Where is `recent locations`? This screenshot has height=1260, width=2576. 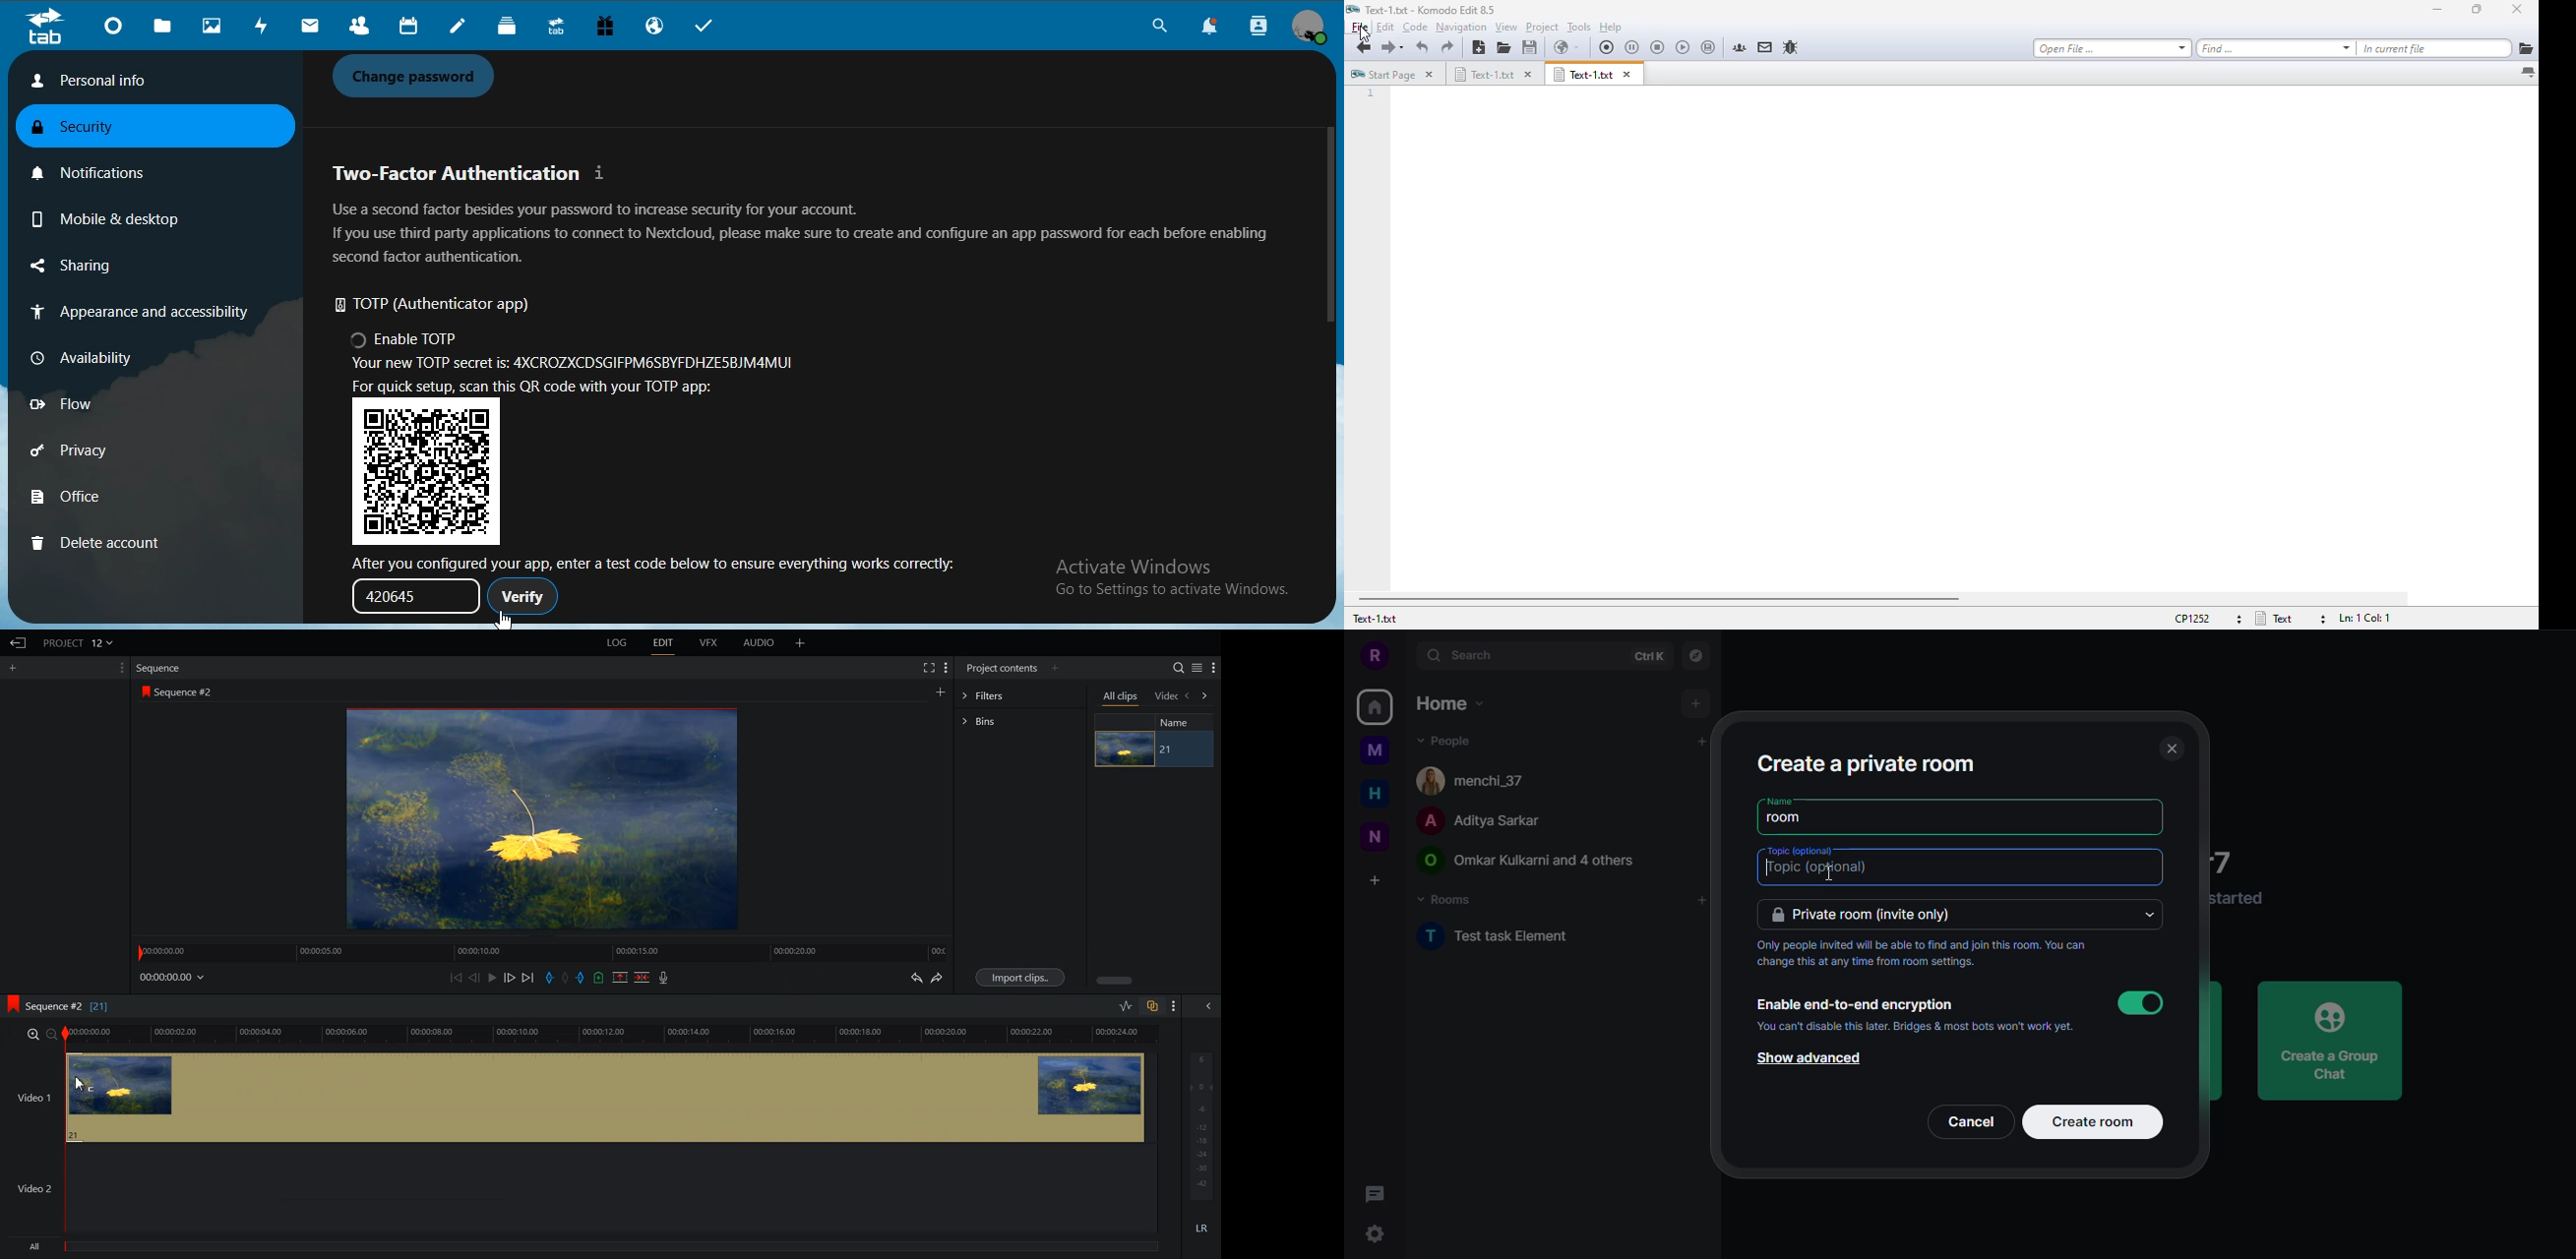 recent locations is located at coordinates (1405, 48).